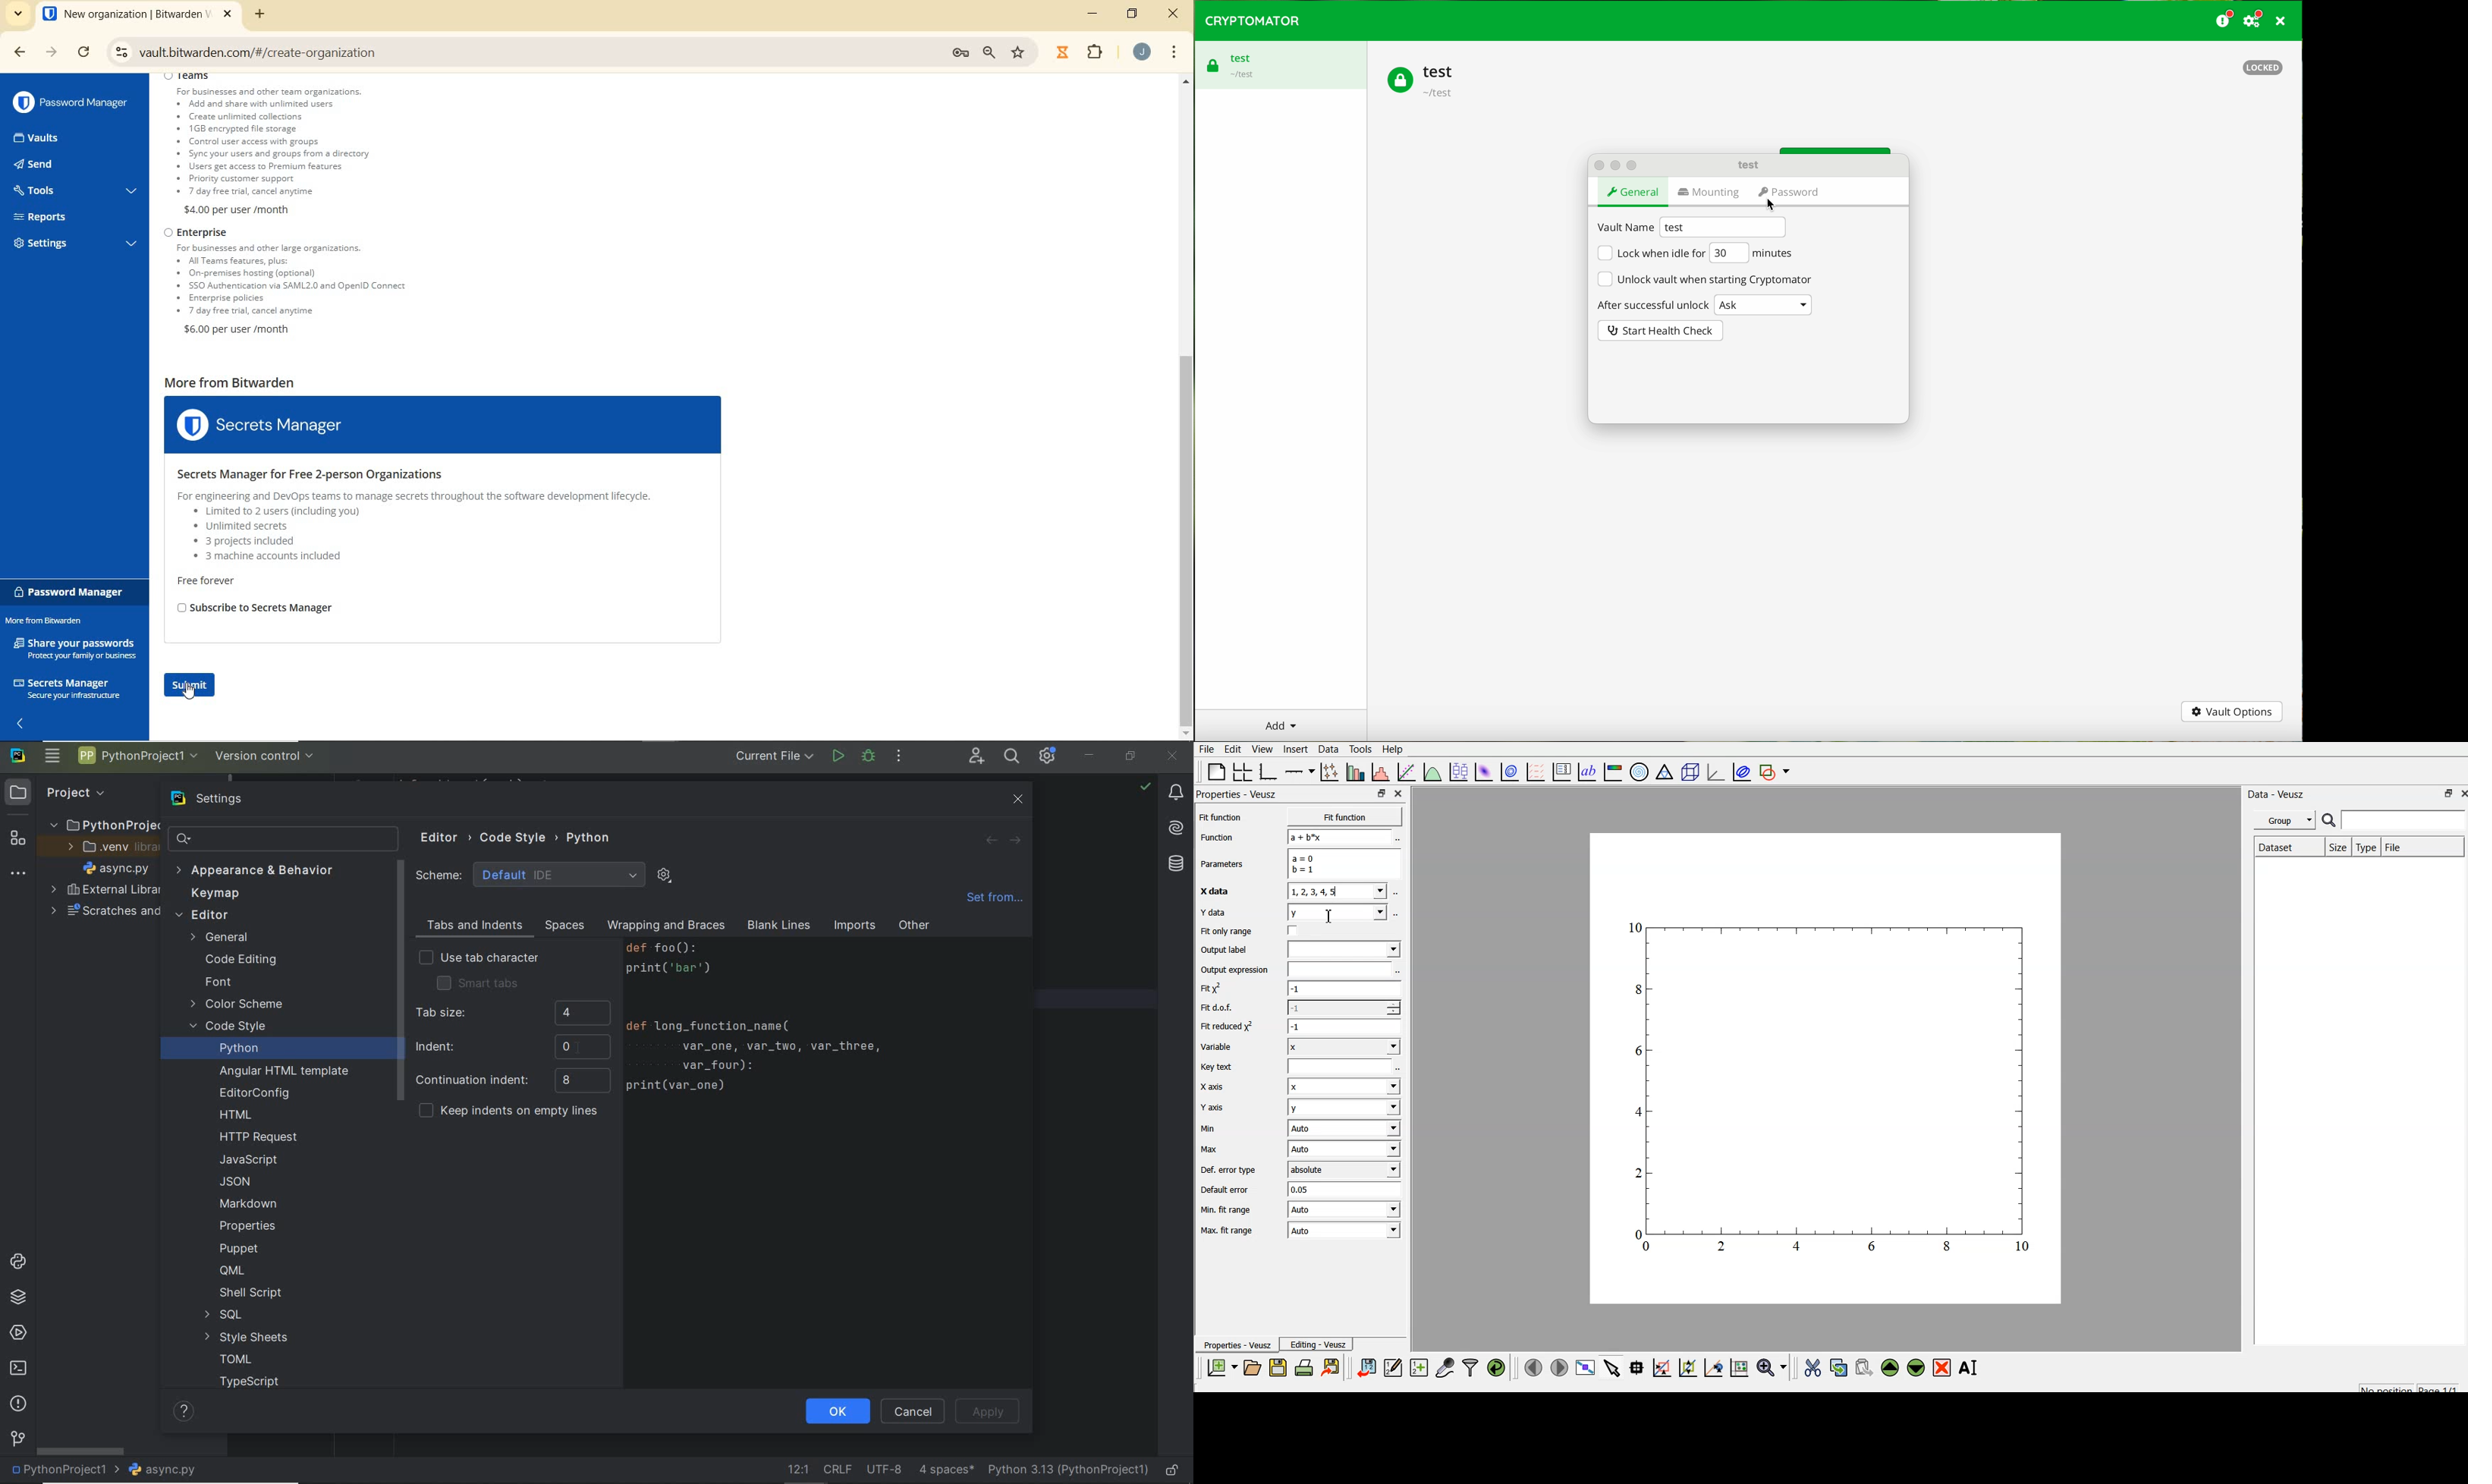 The image size is (2492, 1484). What do you see at coordinates (1690, 773) in the screenshot?
I see `3d scene` at bounding box center [1690, 773].